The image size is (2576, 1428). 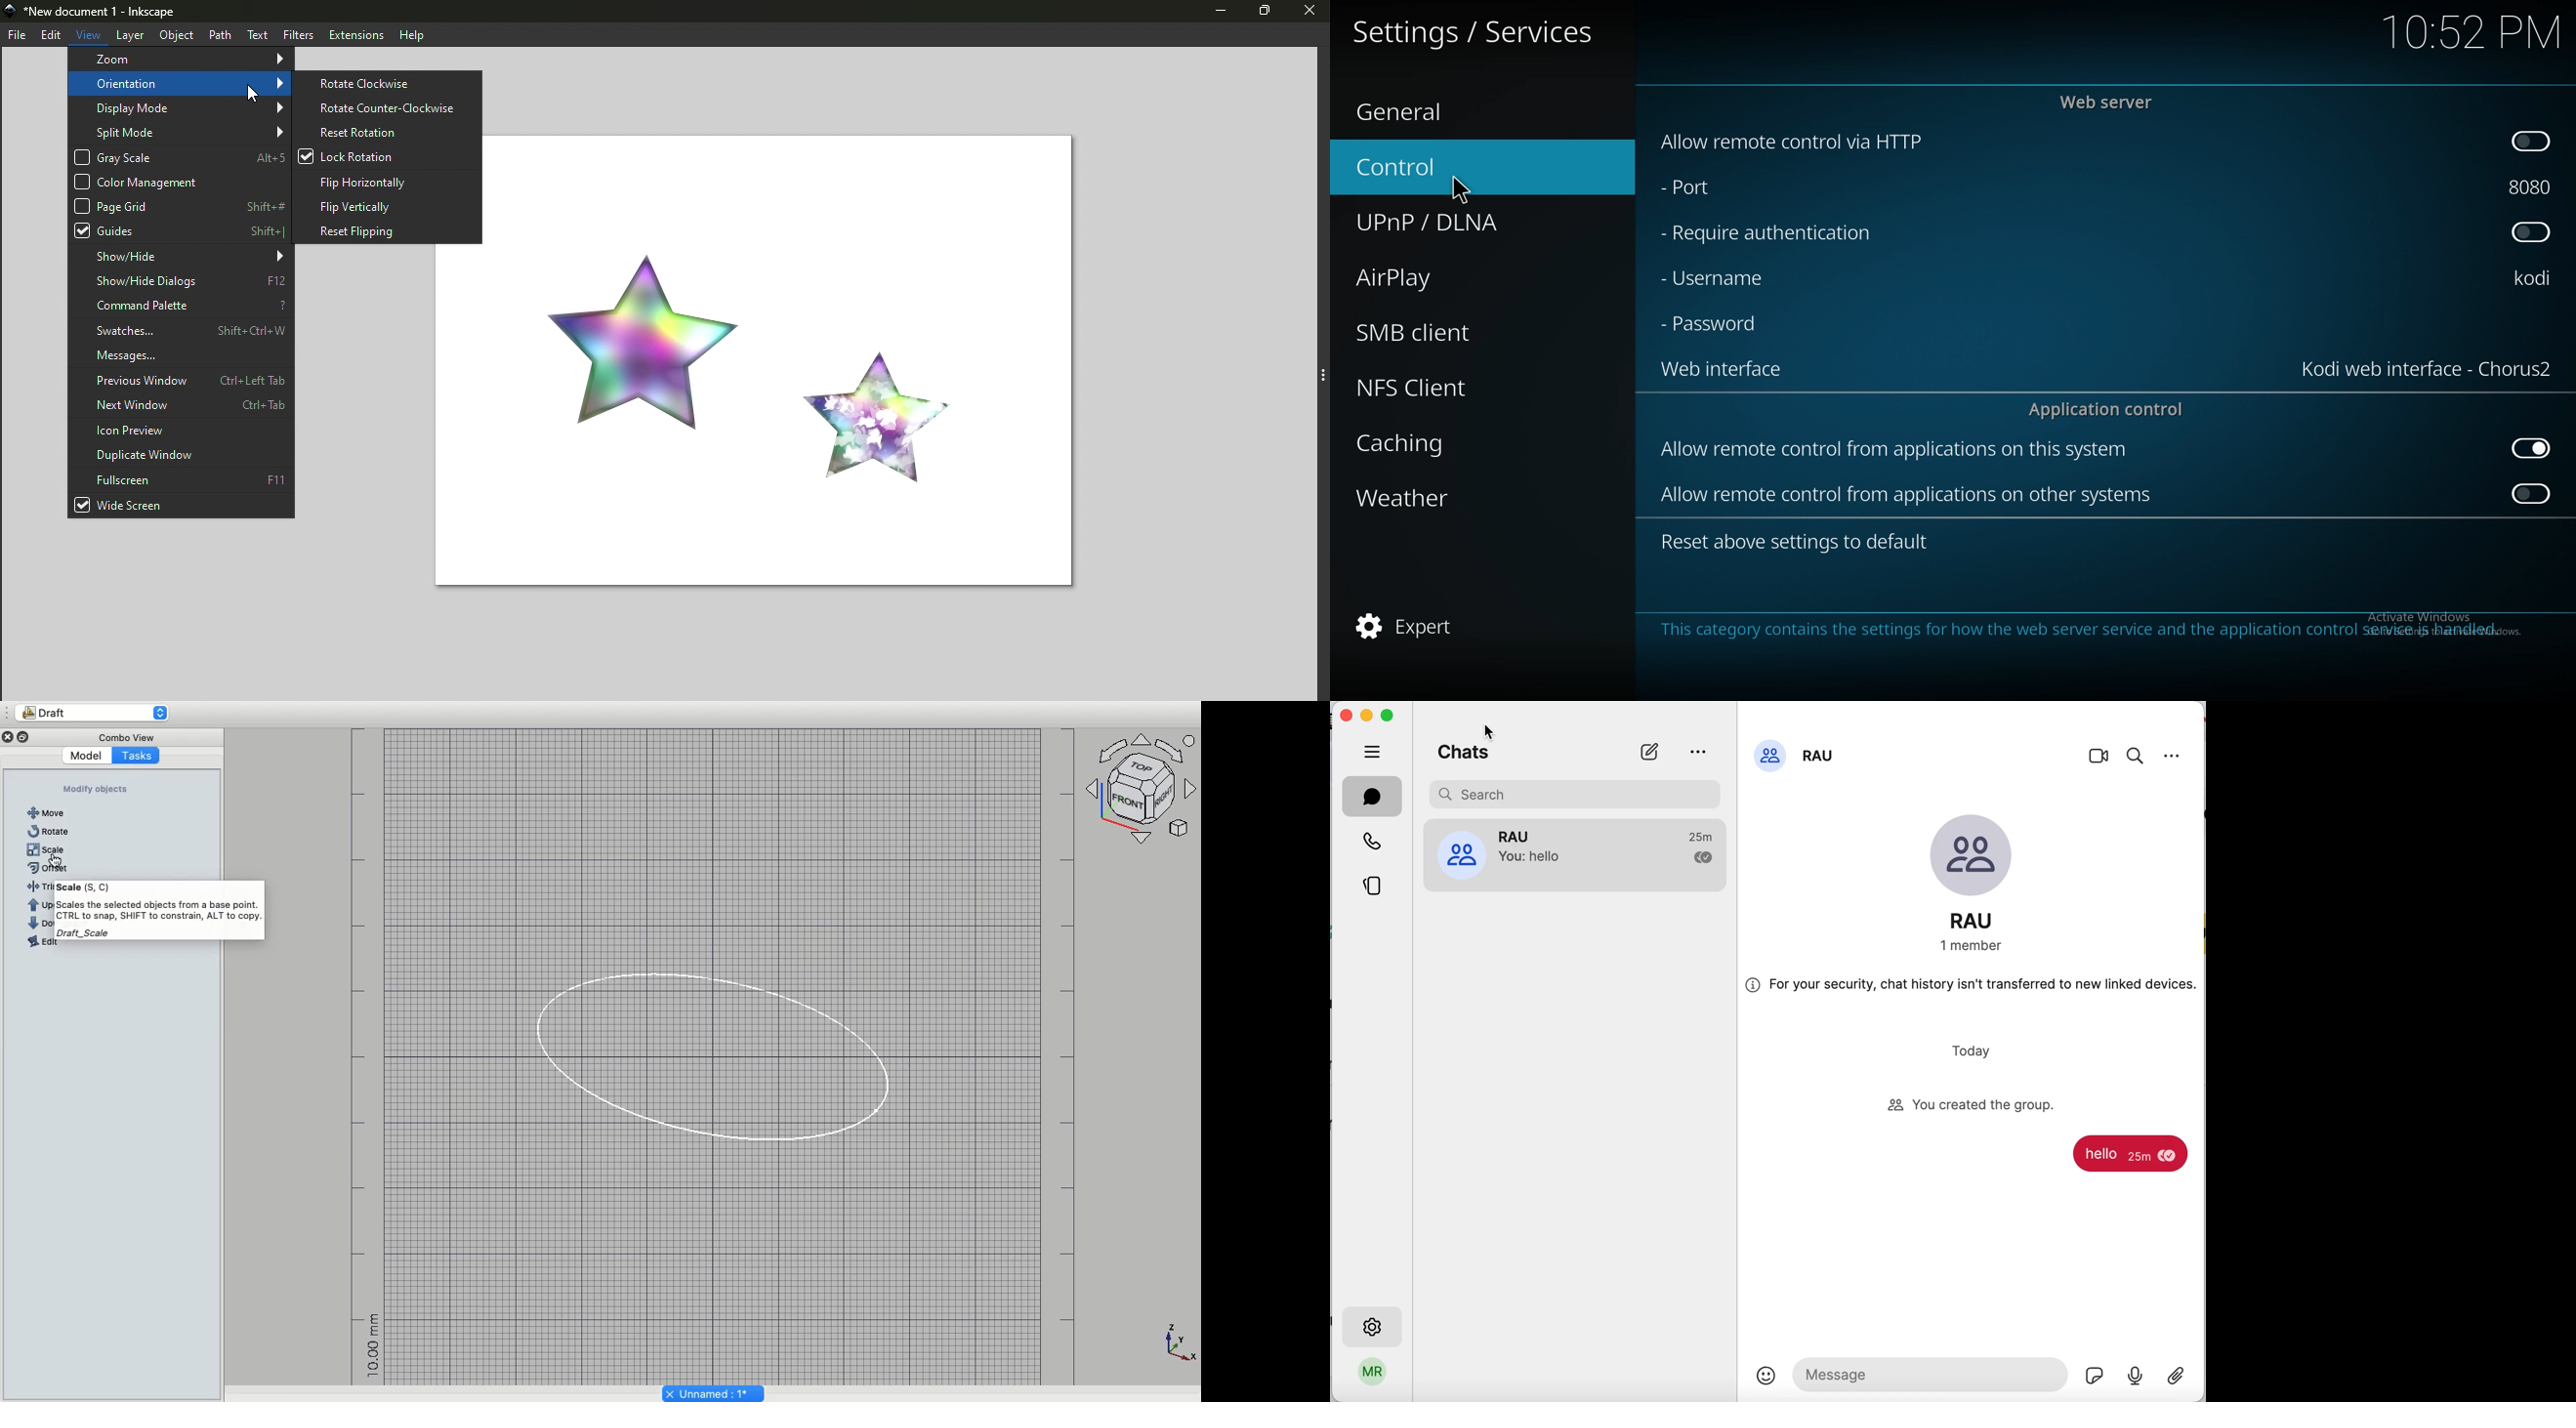 What do you see at coordinates (1308, 13) in the screenshot?
I see `Close` at bounding box center [1308, 13].